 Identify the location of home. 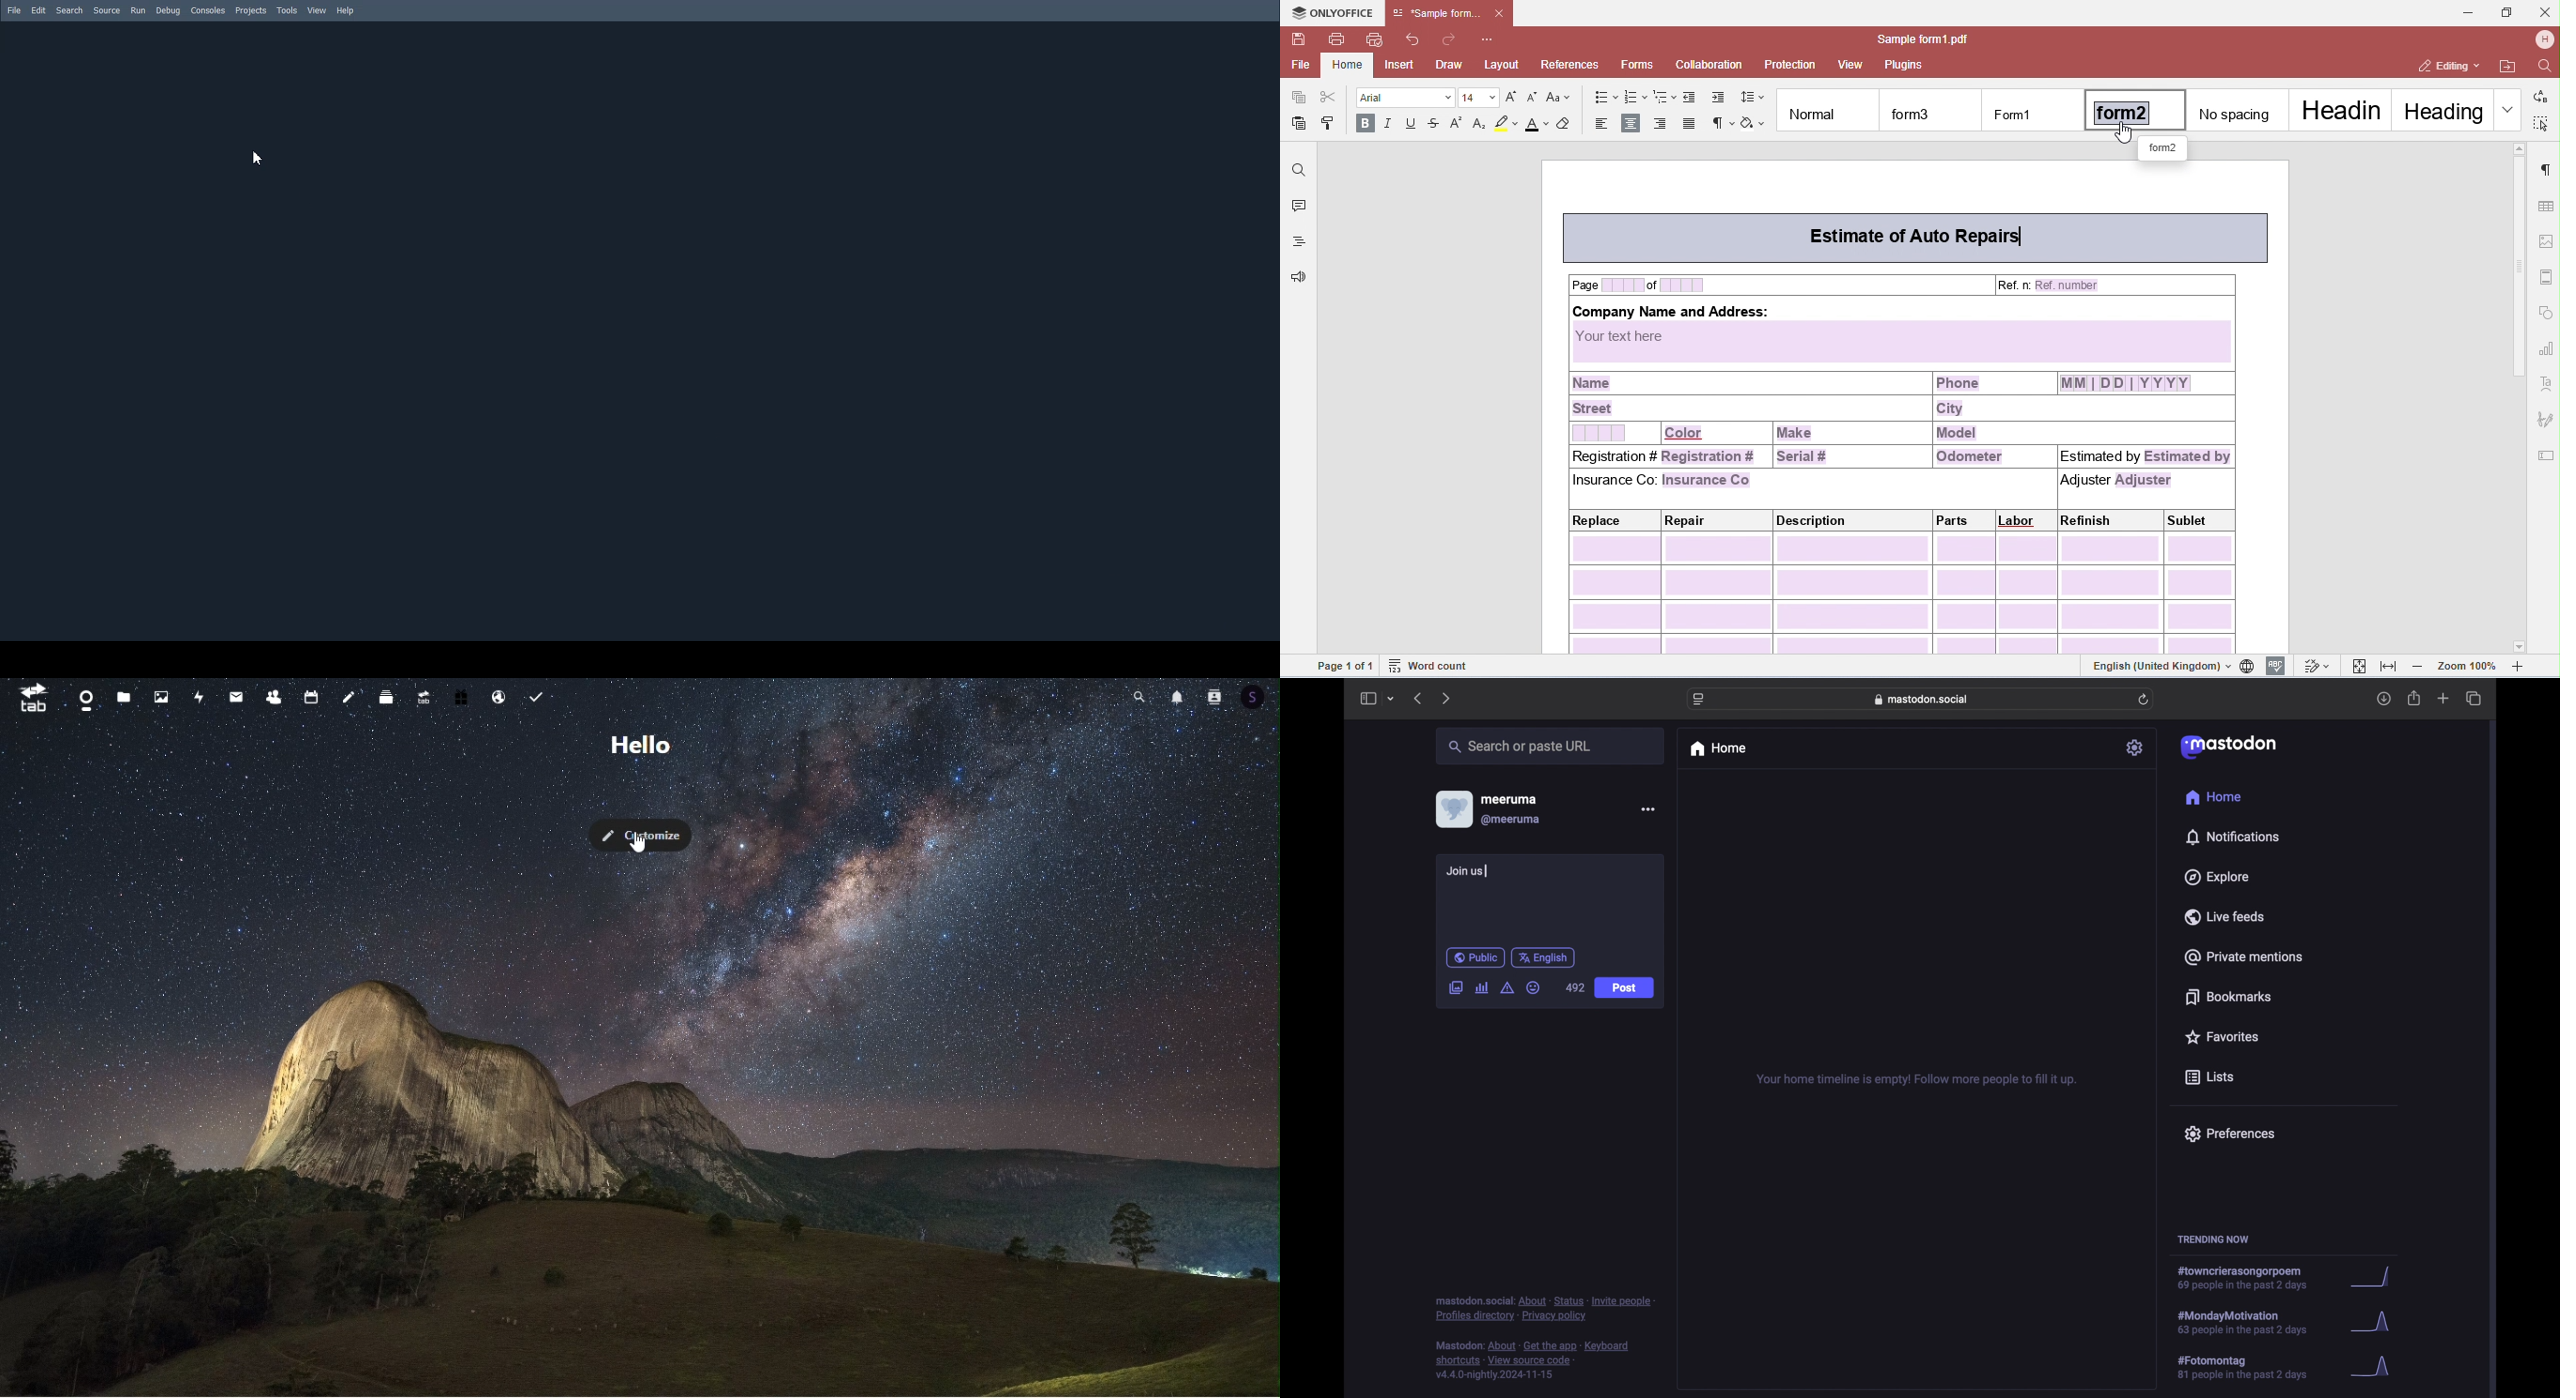
(2213, 797).